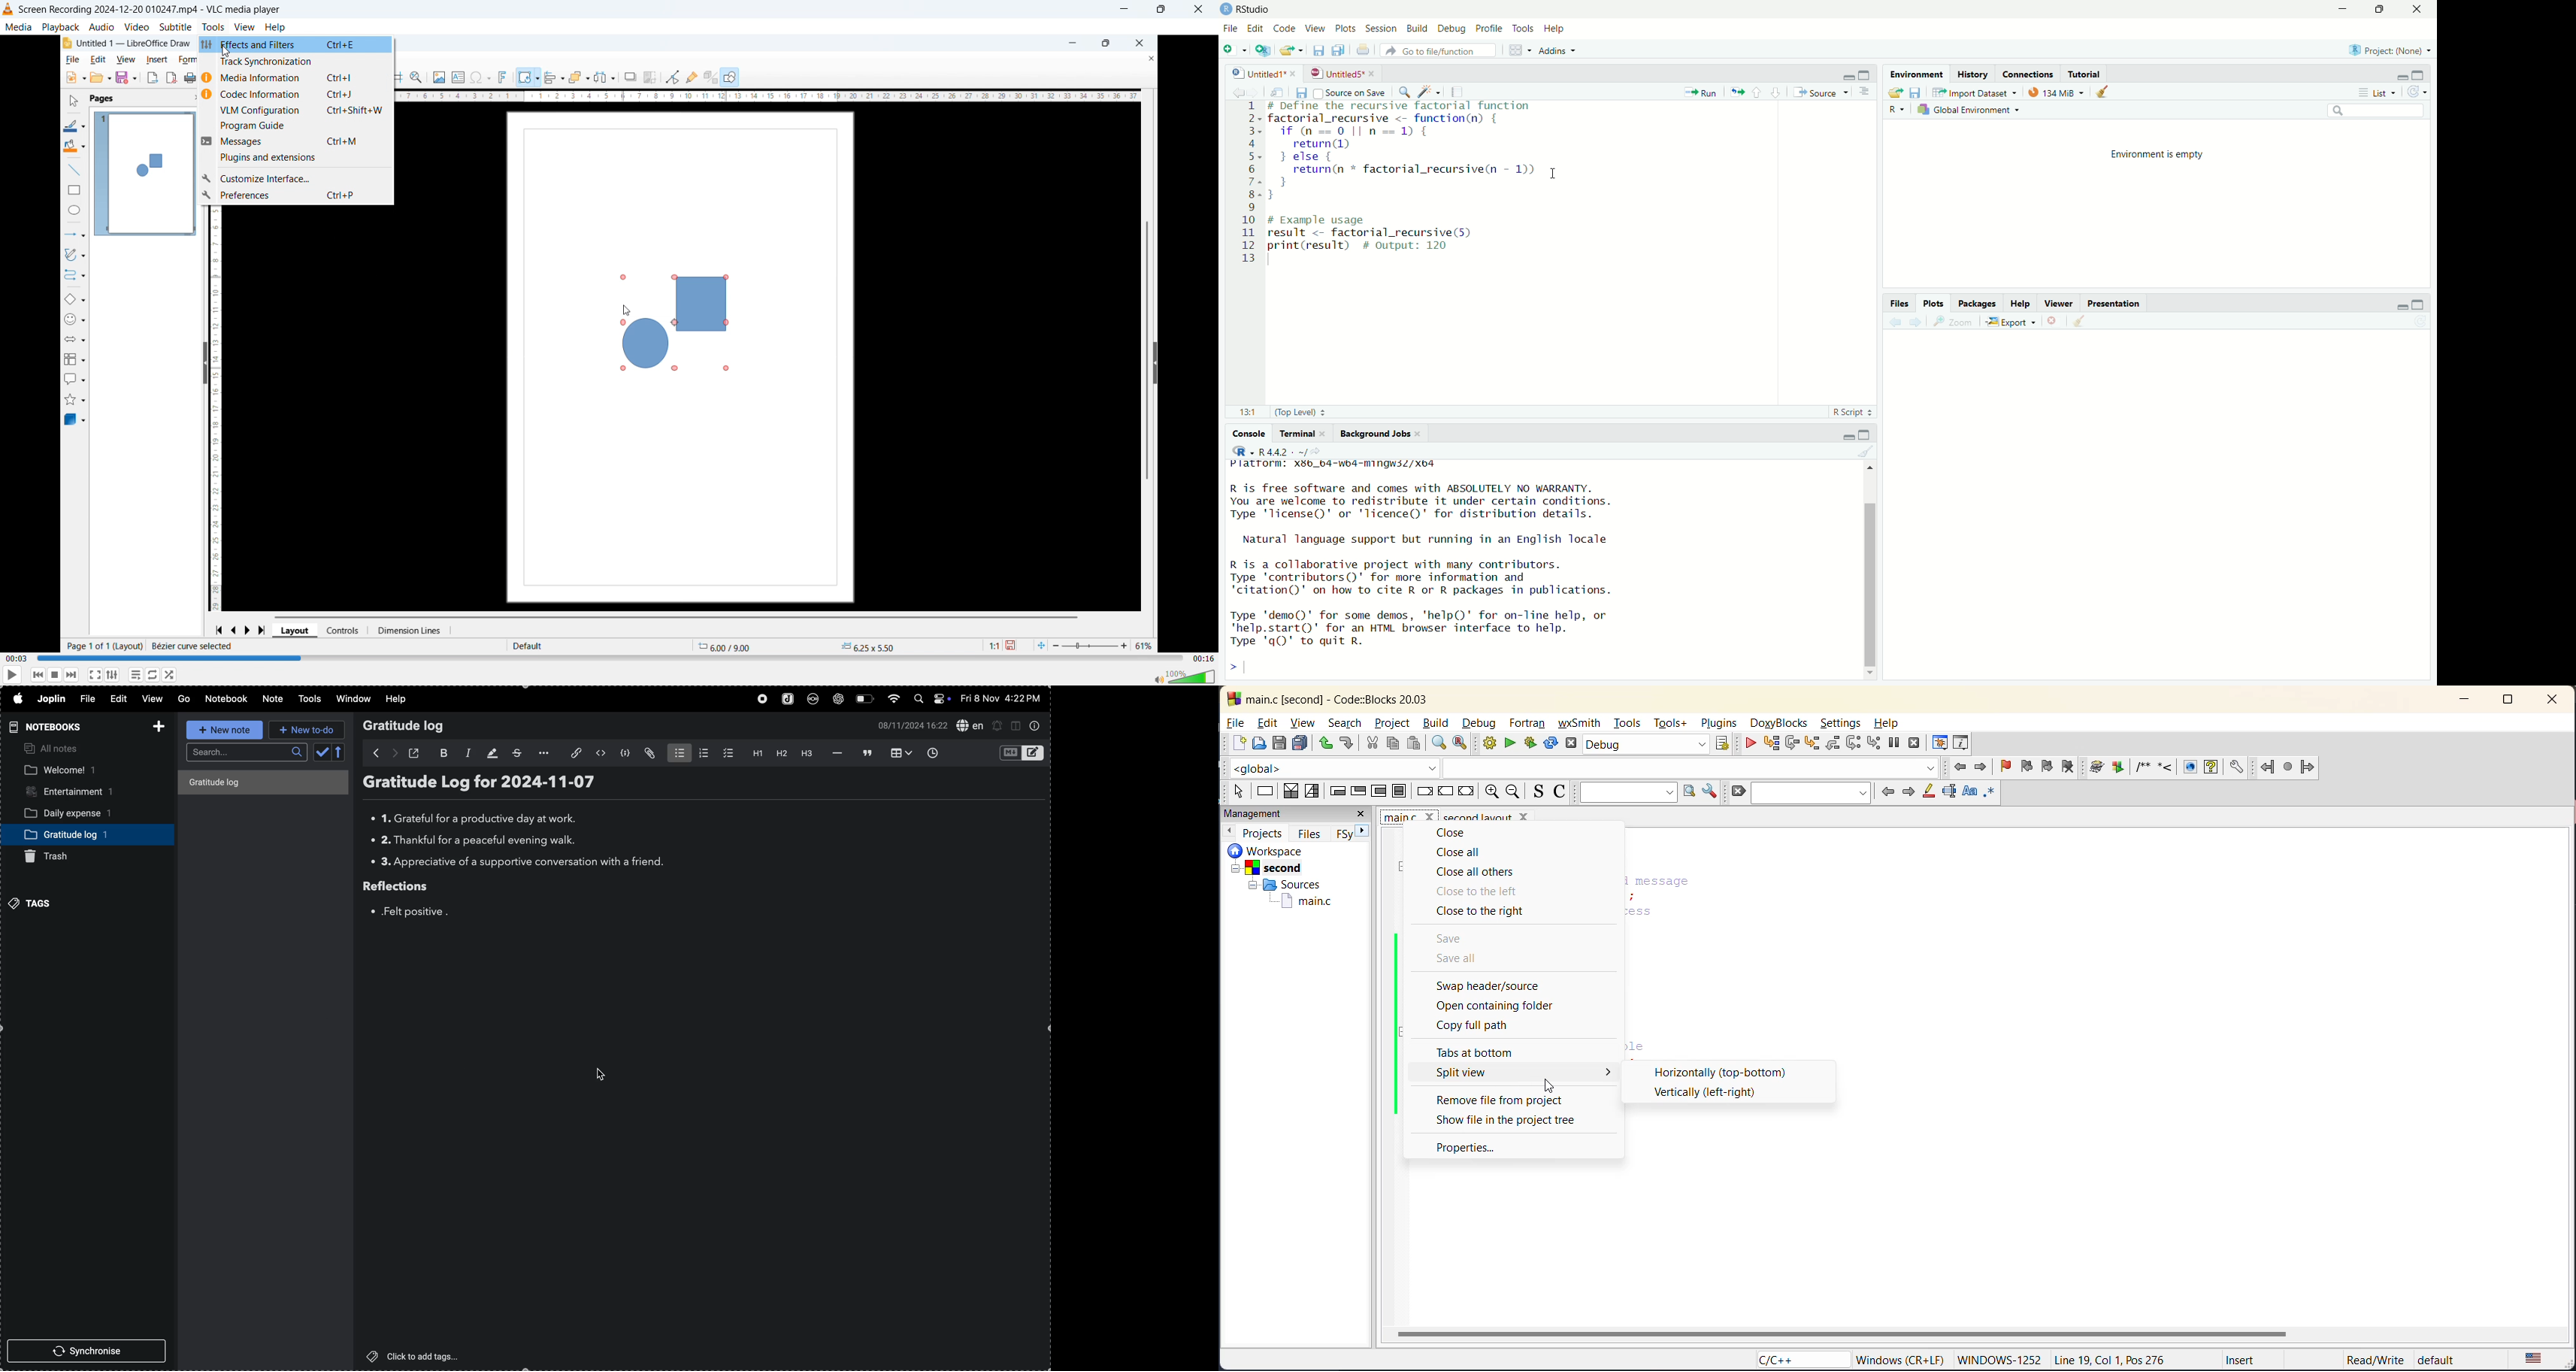 This screenshot has width=2576, height=1372. Describe the element at coordinates (1161, 10) in the screenshot. I see `Maximize ` at that location.